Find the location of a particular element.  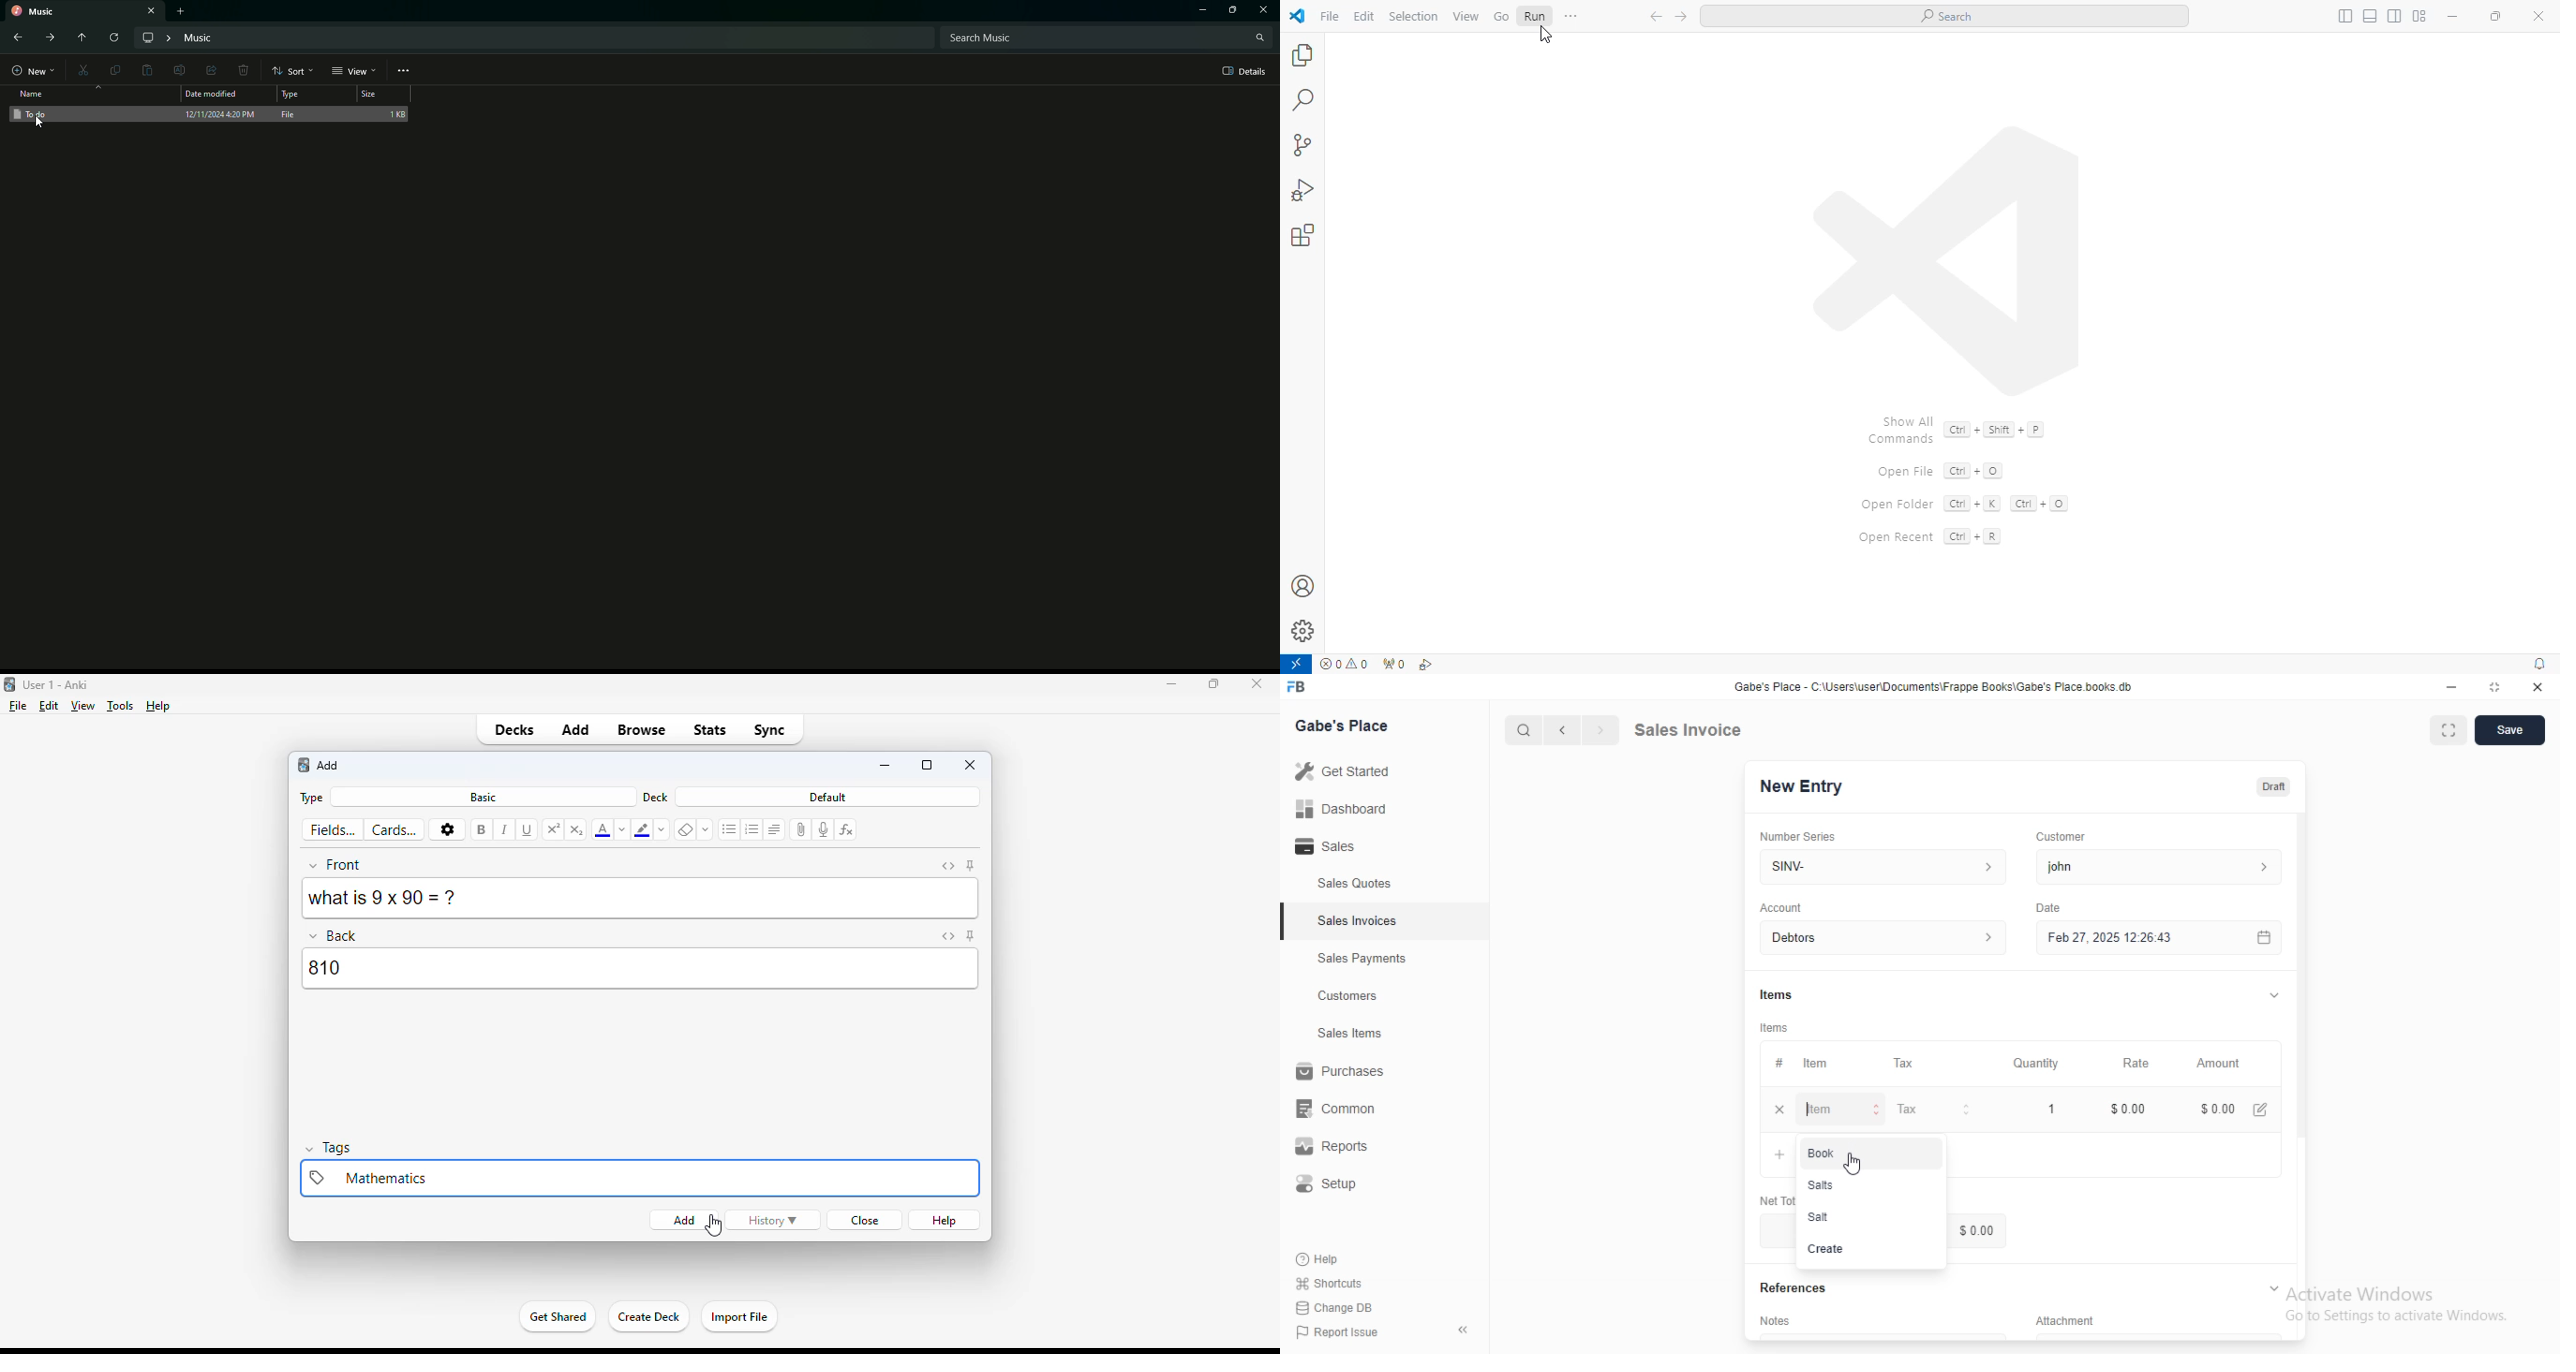

cursor is located at coordinates (714, 1225).